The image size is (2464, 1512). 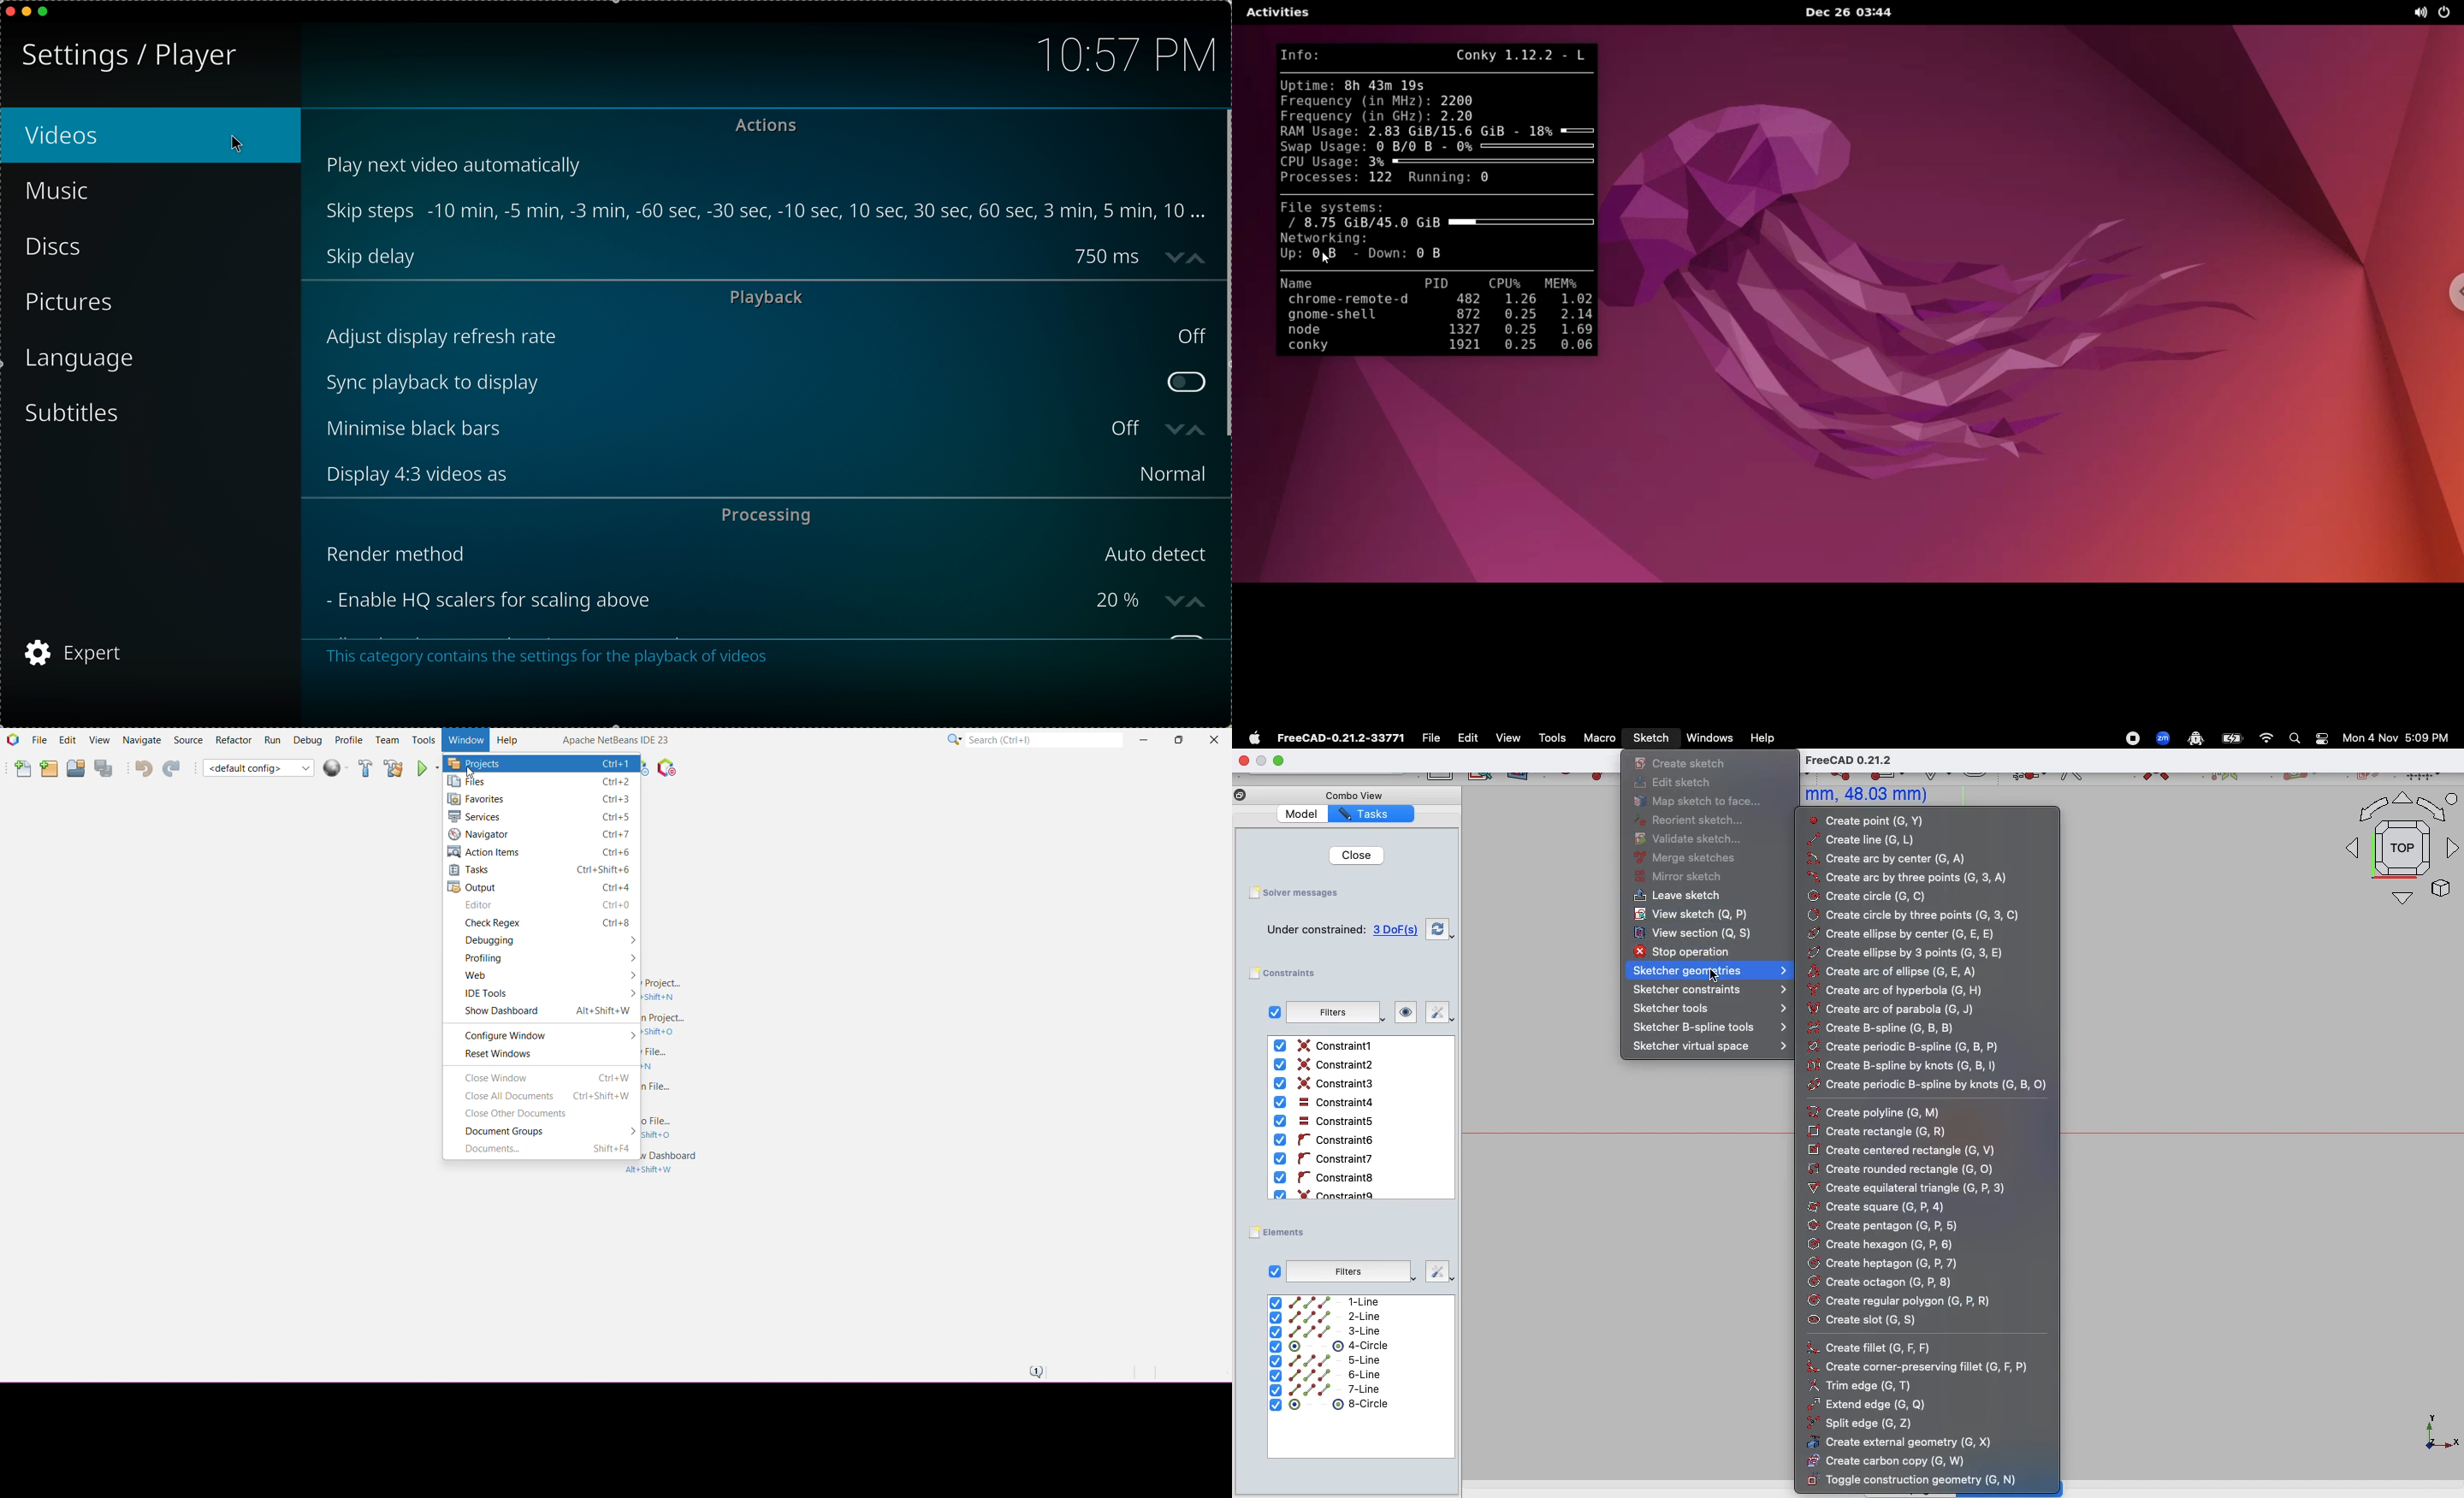 I want to click on Cursor, so click(x=1715, y=975).